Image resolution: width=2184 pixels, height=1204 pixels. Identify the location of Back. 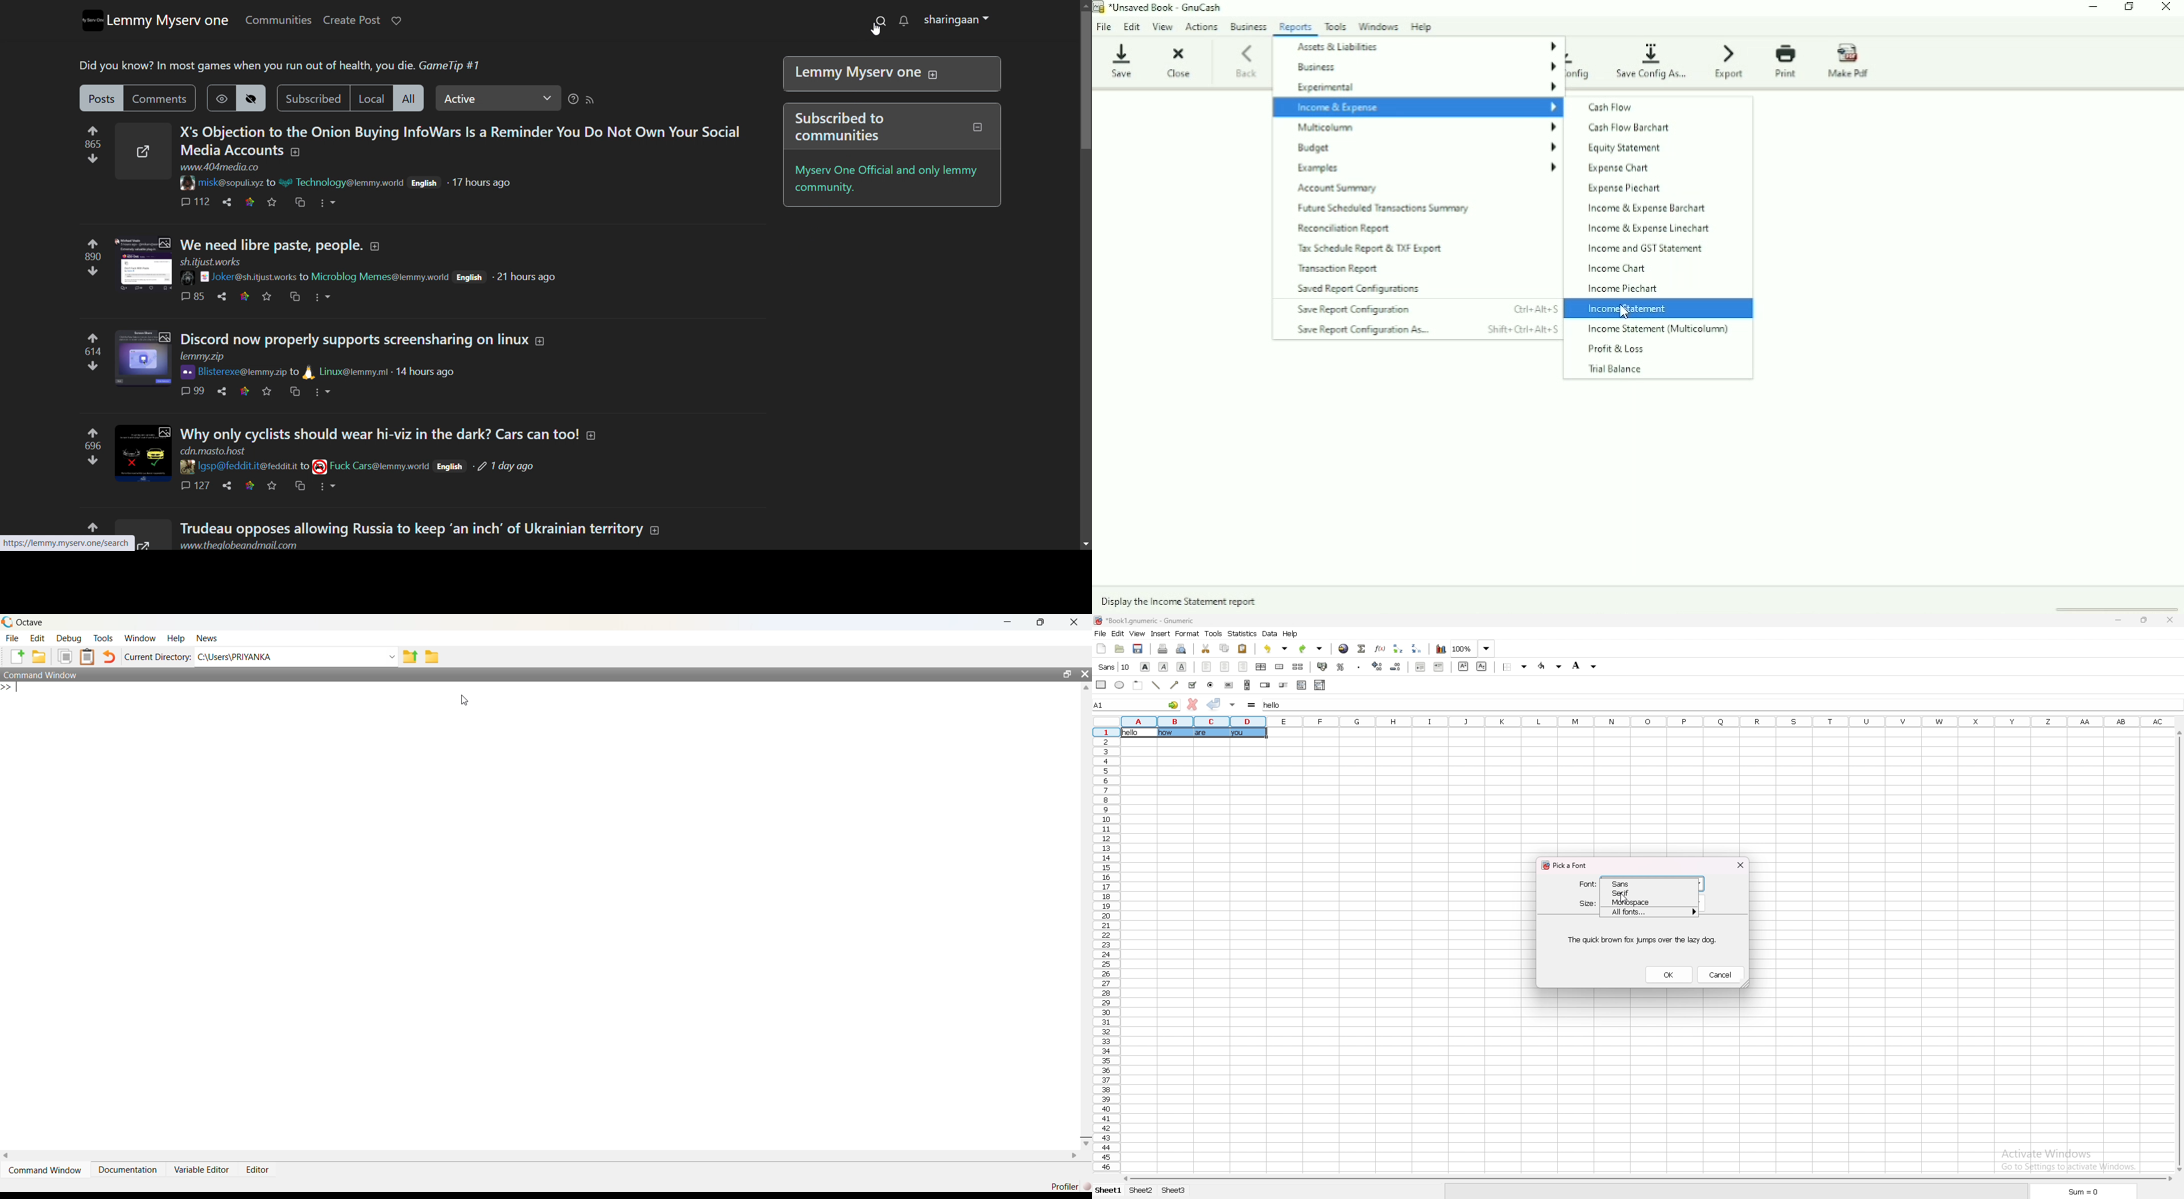
(1249, 60).